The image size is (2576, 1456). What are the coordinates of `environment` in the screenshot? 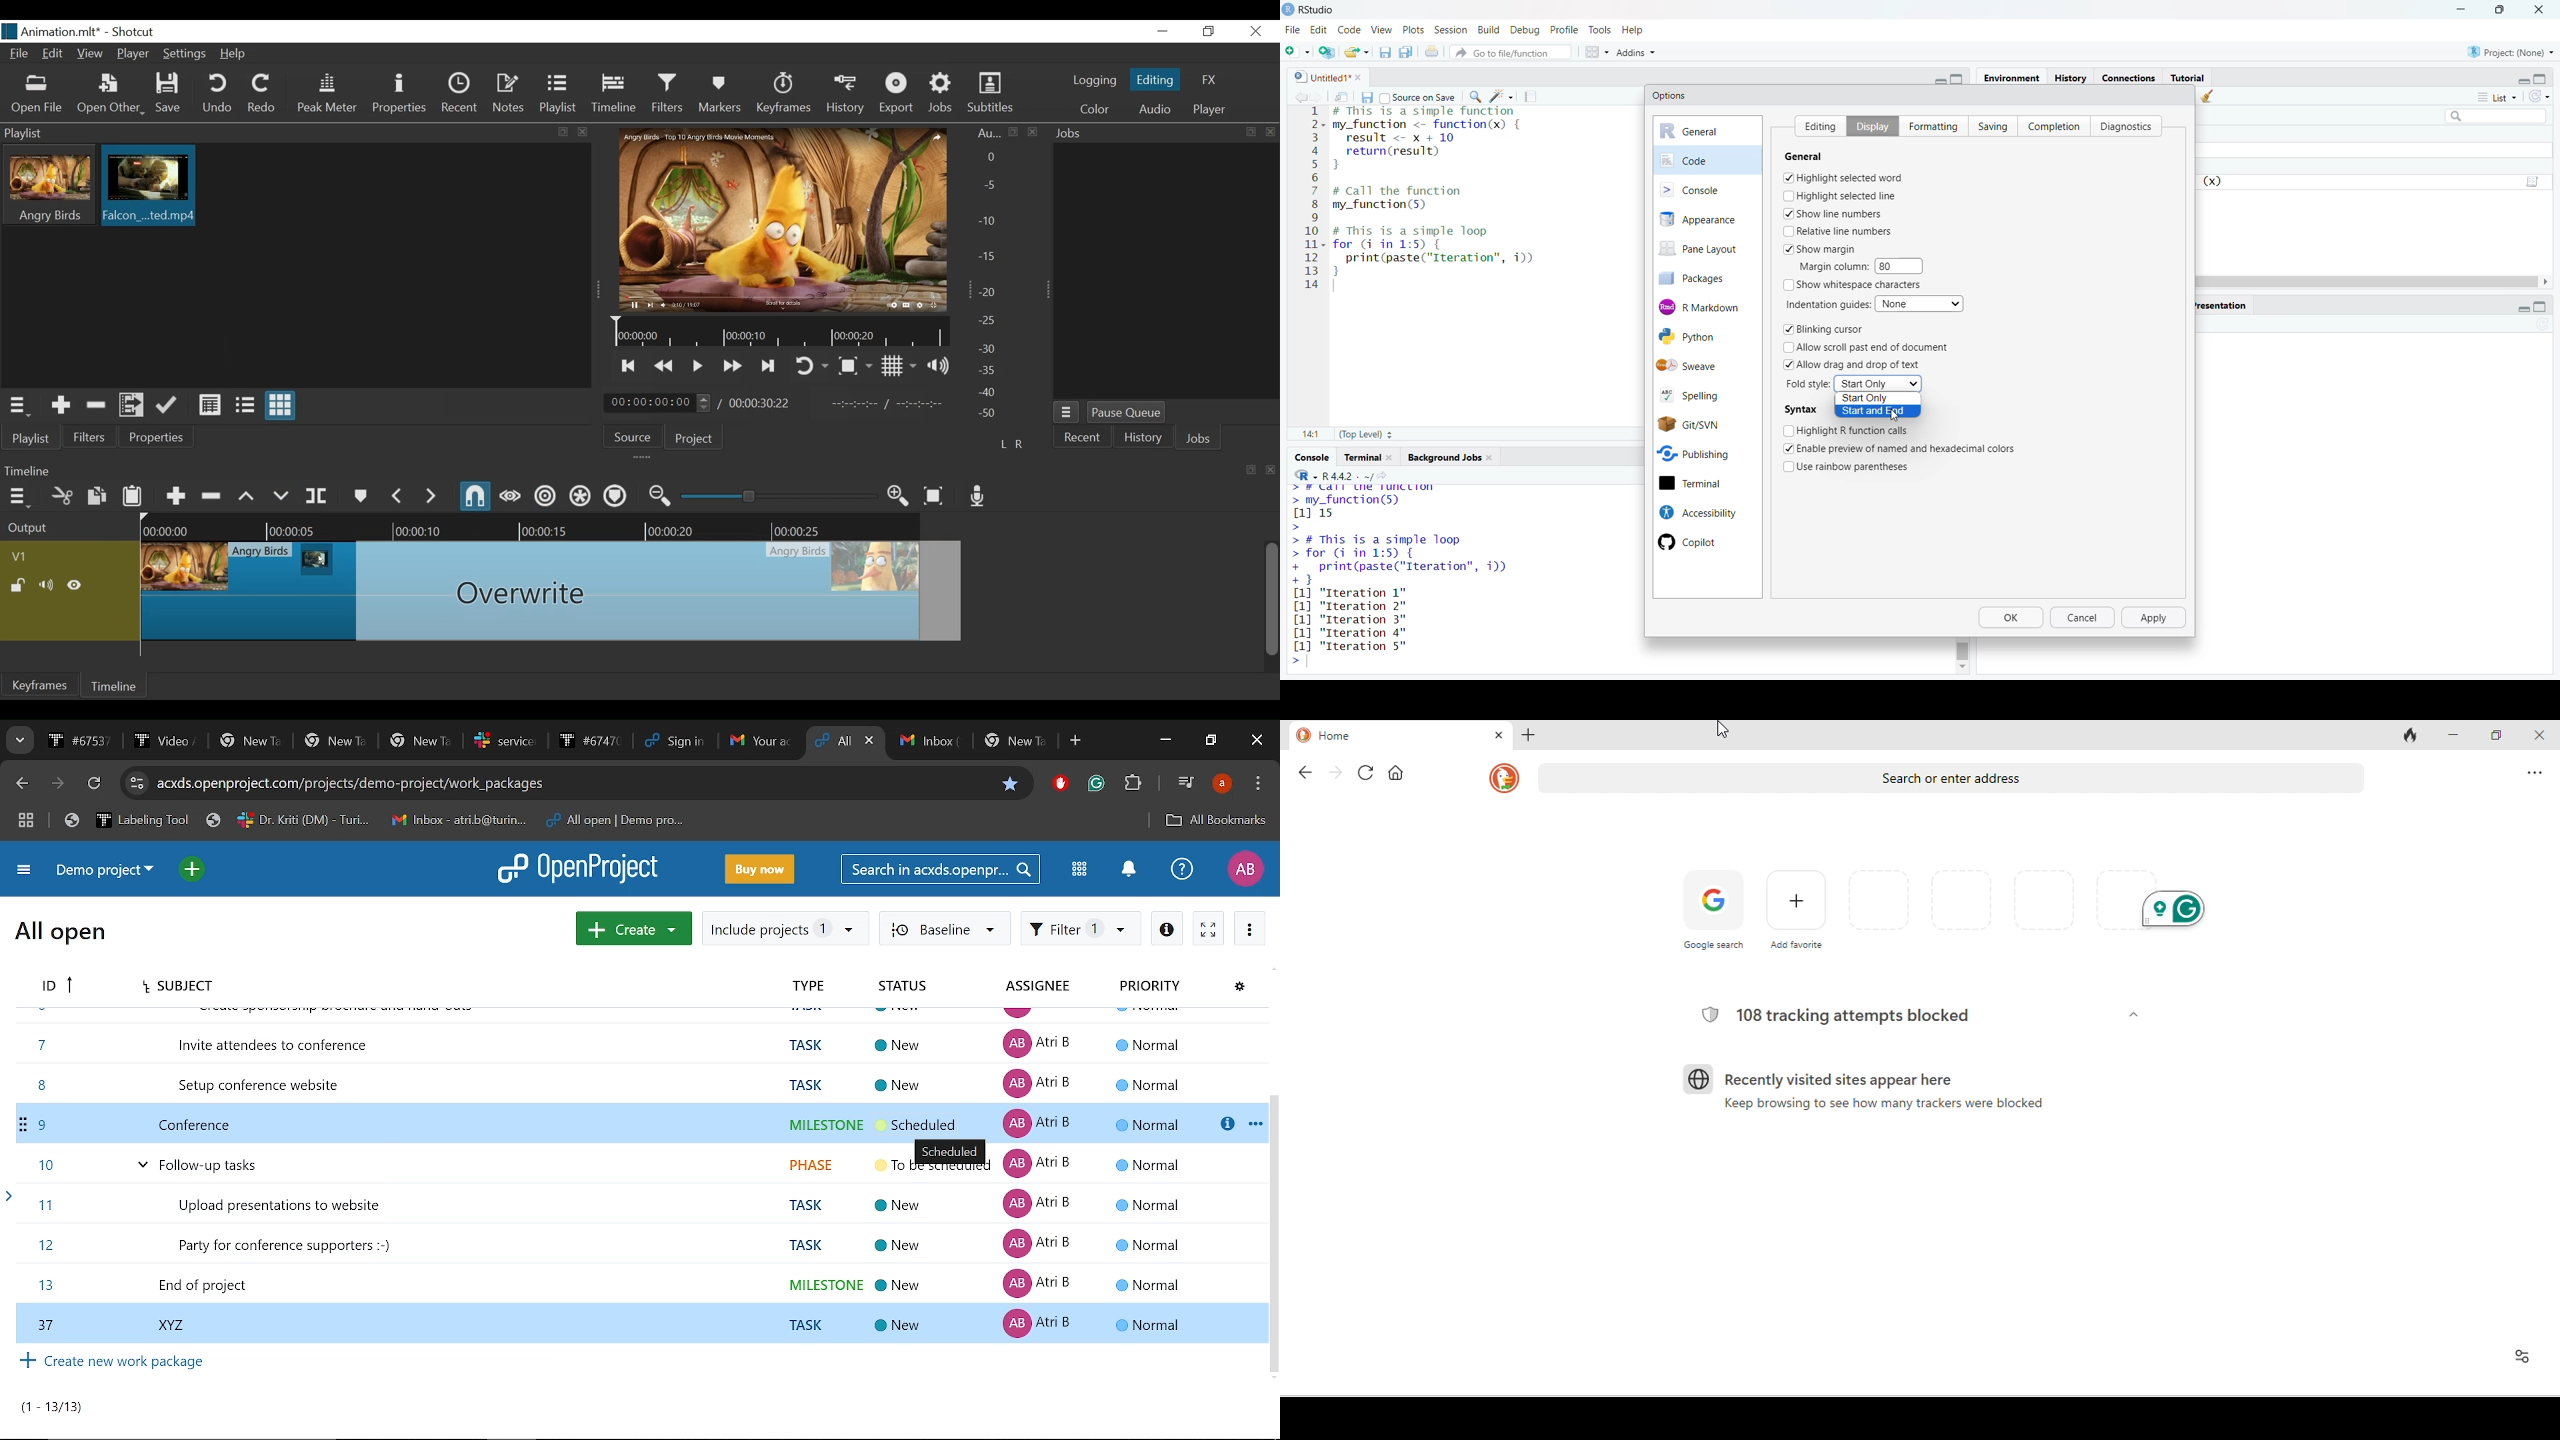 It's located at (2013, 78).